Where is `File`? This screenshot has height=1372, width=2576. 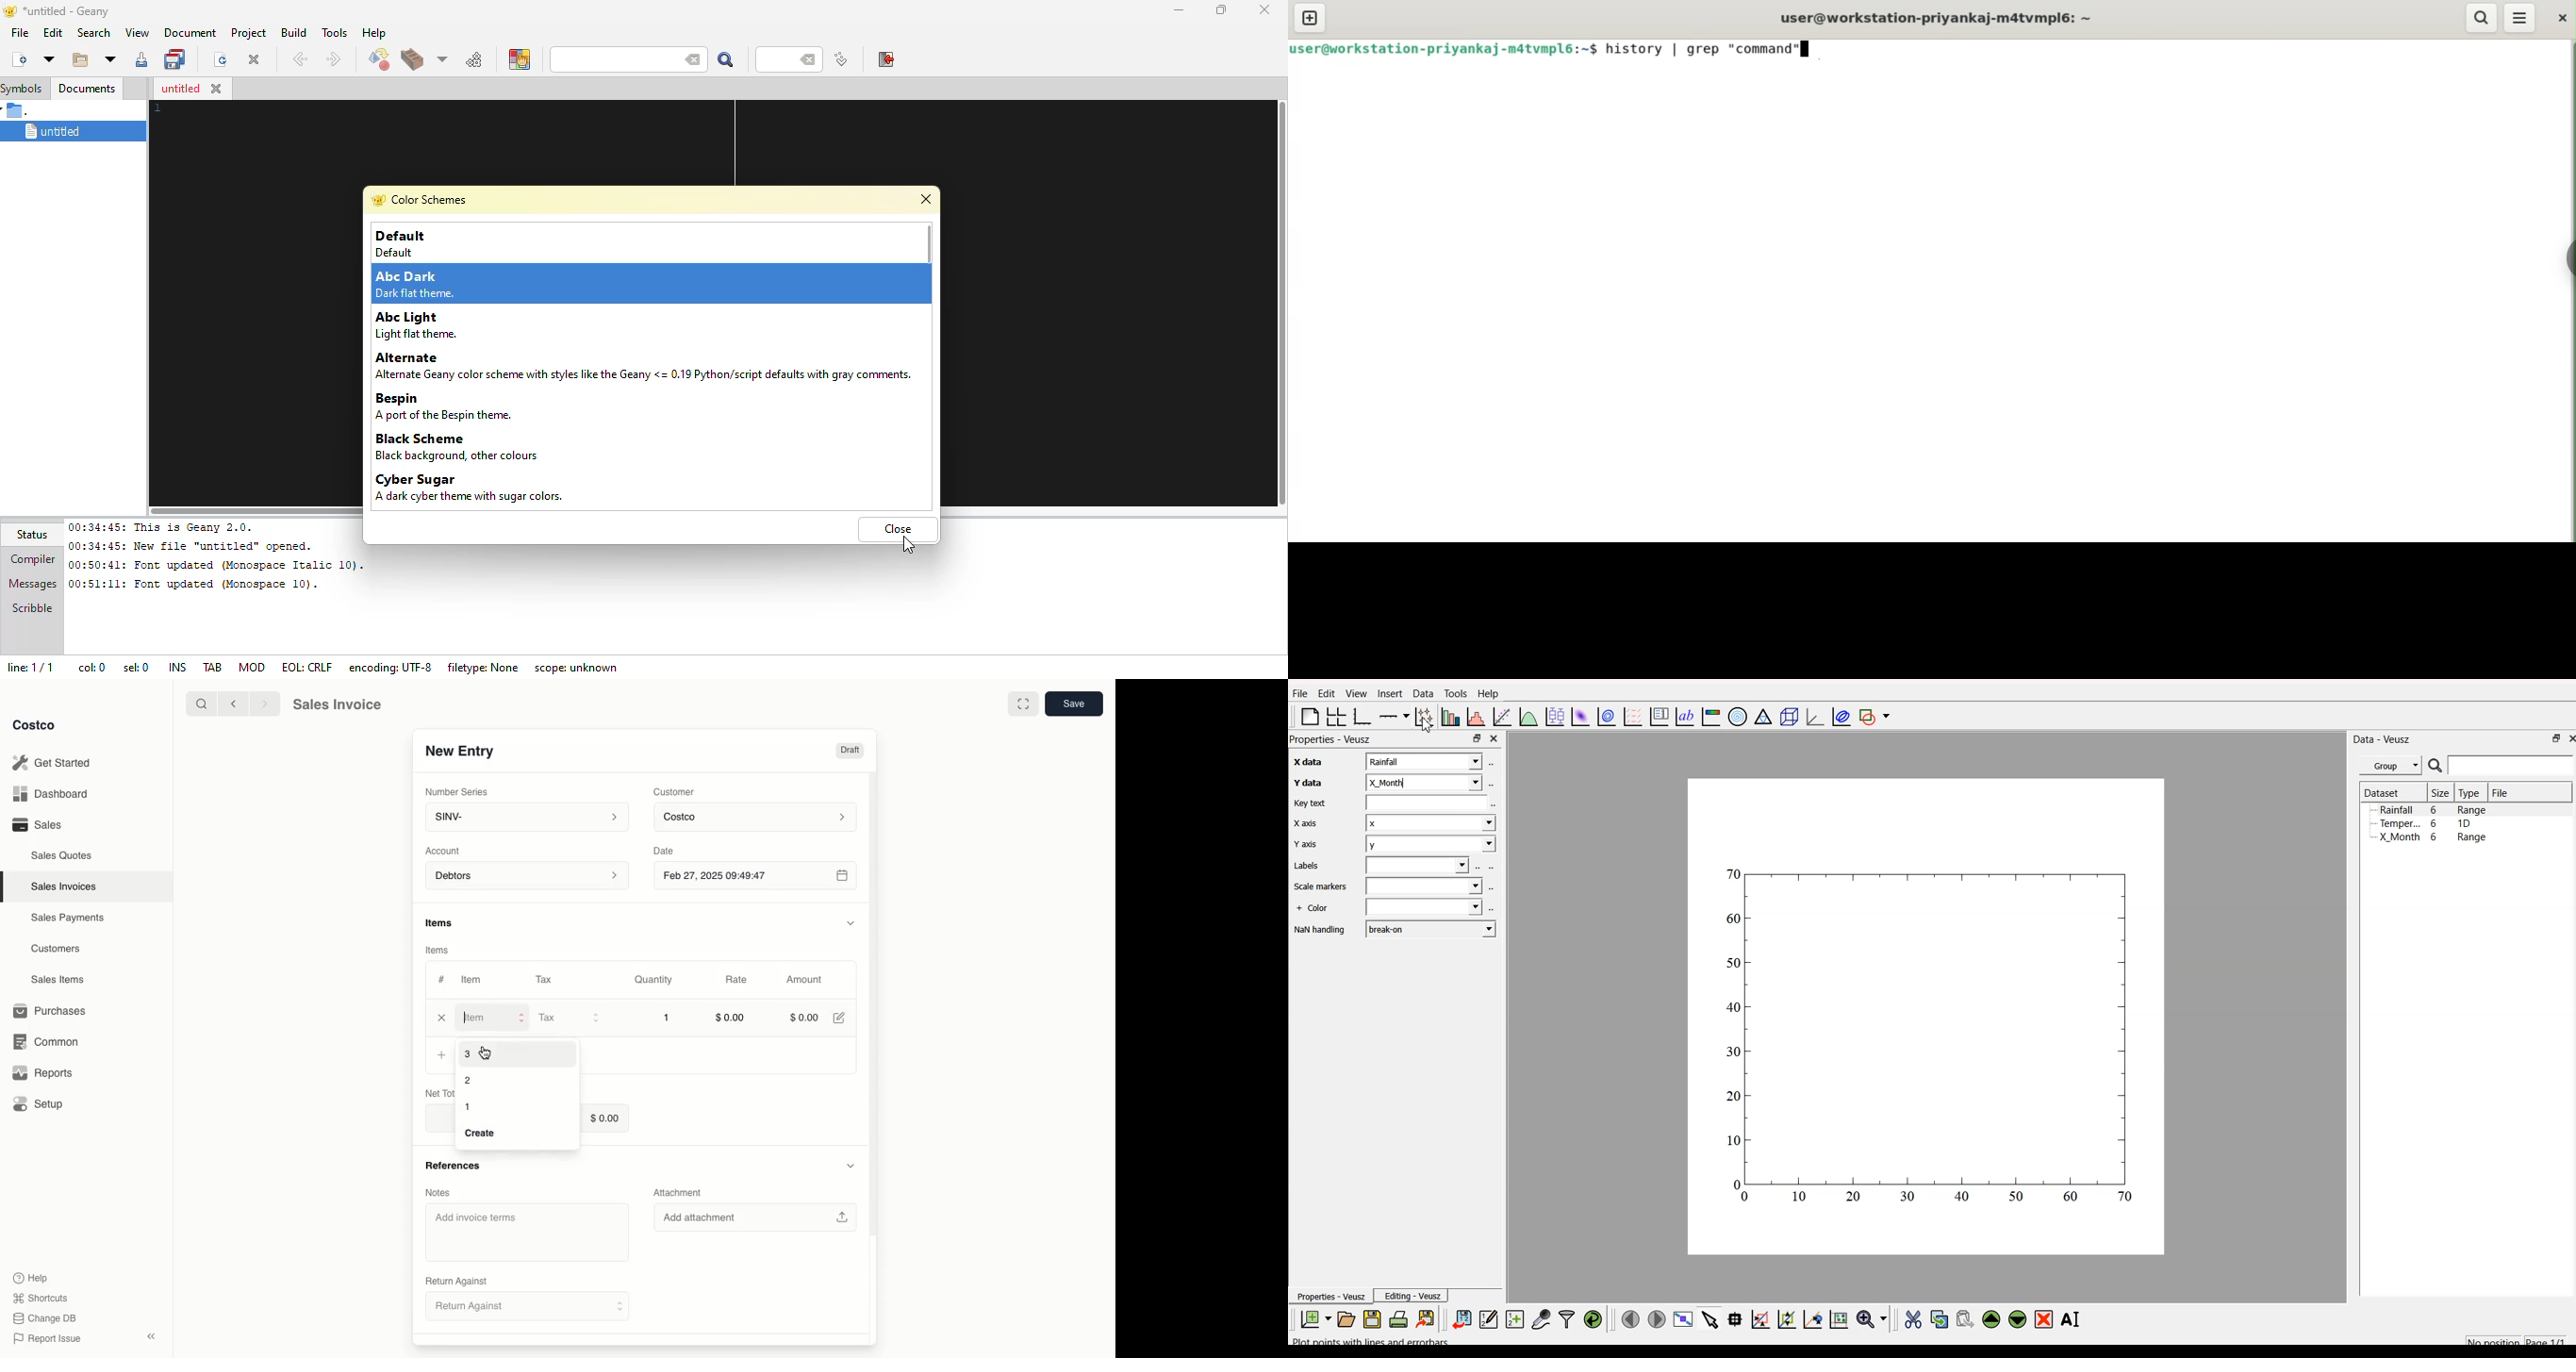 File is located at coordinates (2501, 793).